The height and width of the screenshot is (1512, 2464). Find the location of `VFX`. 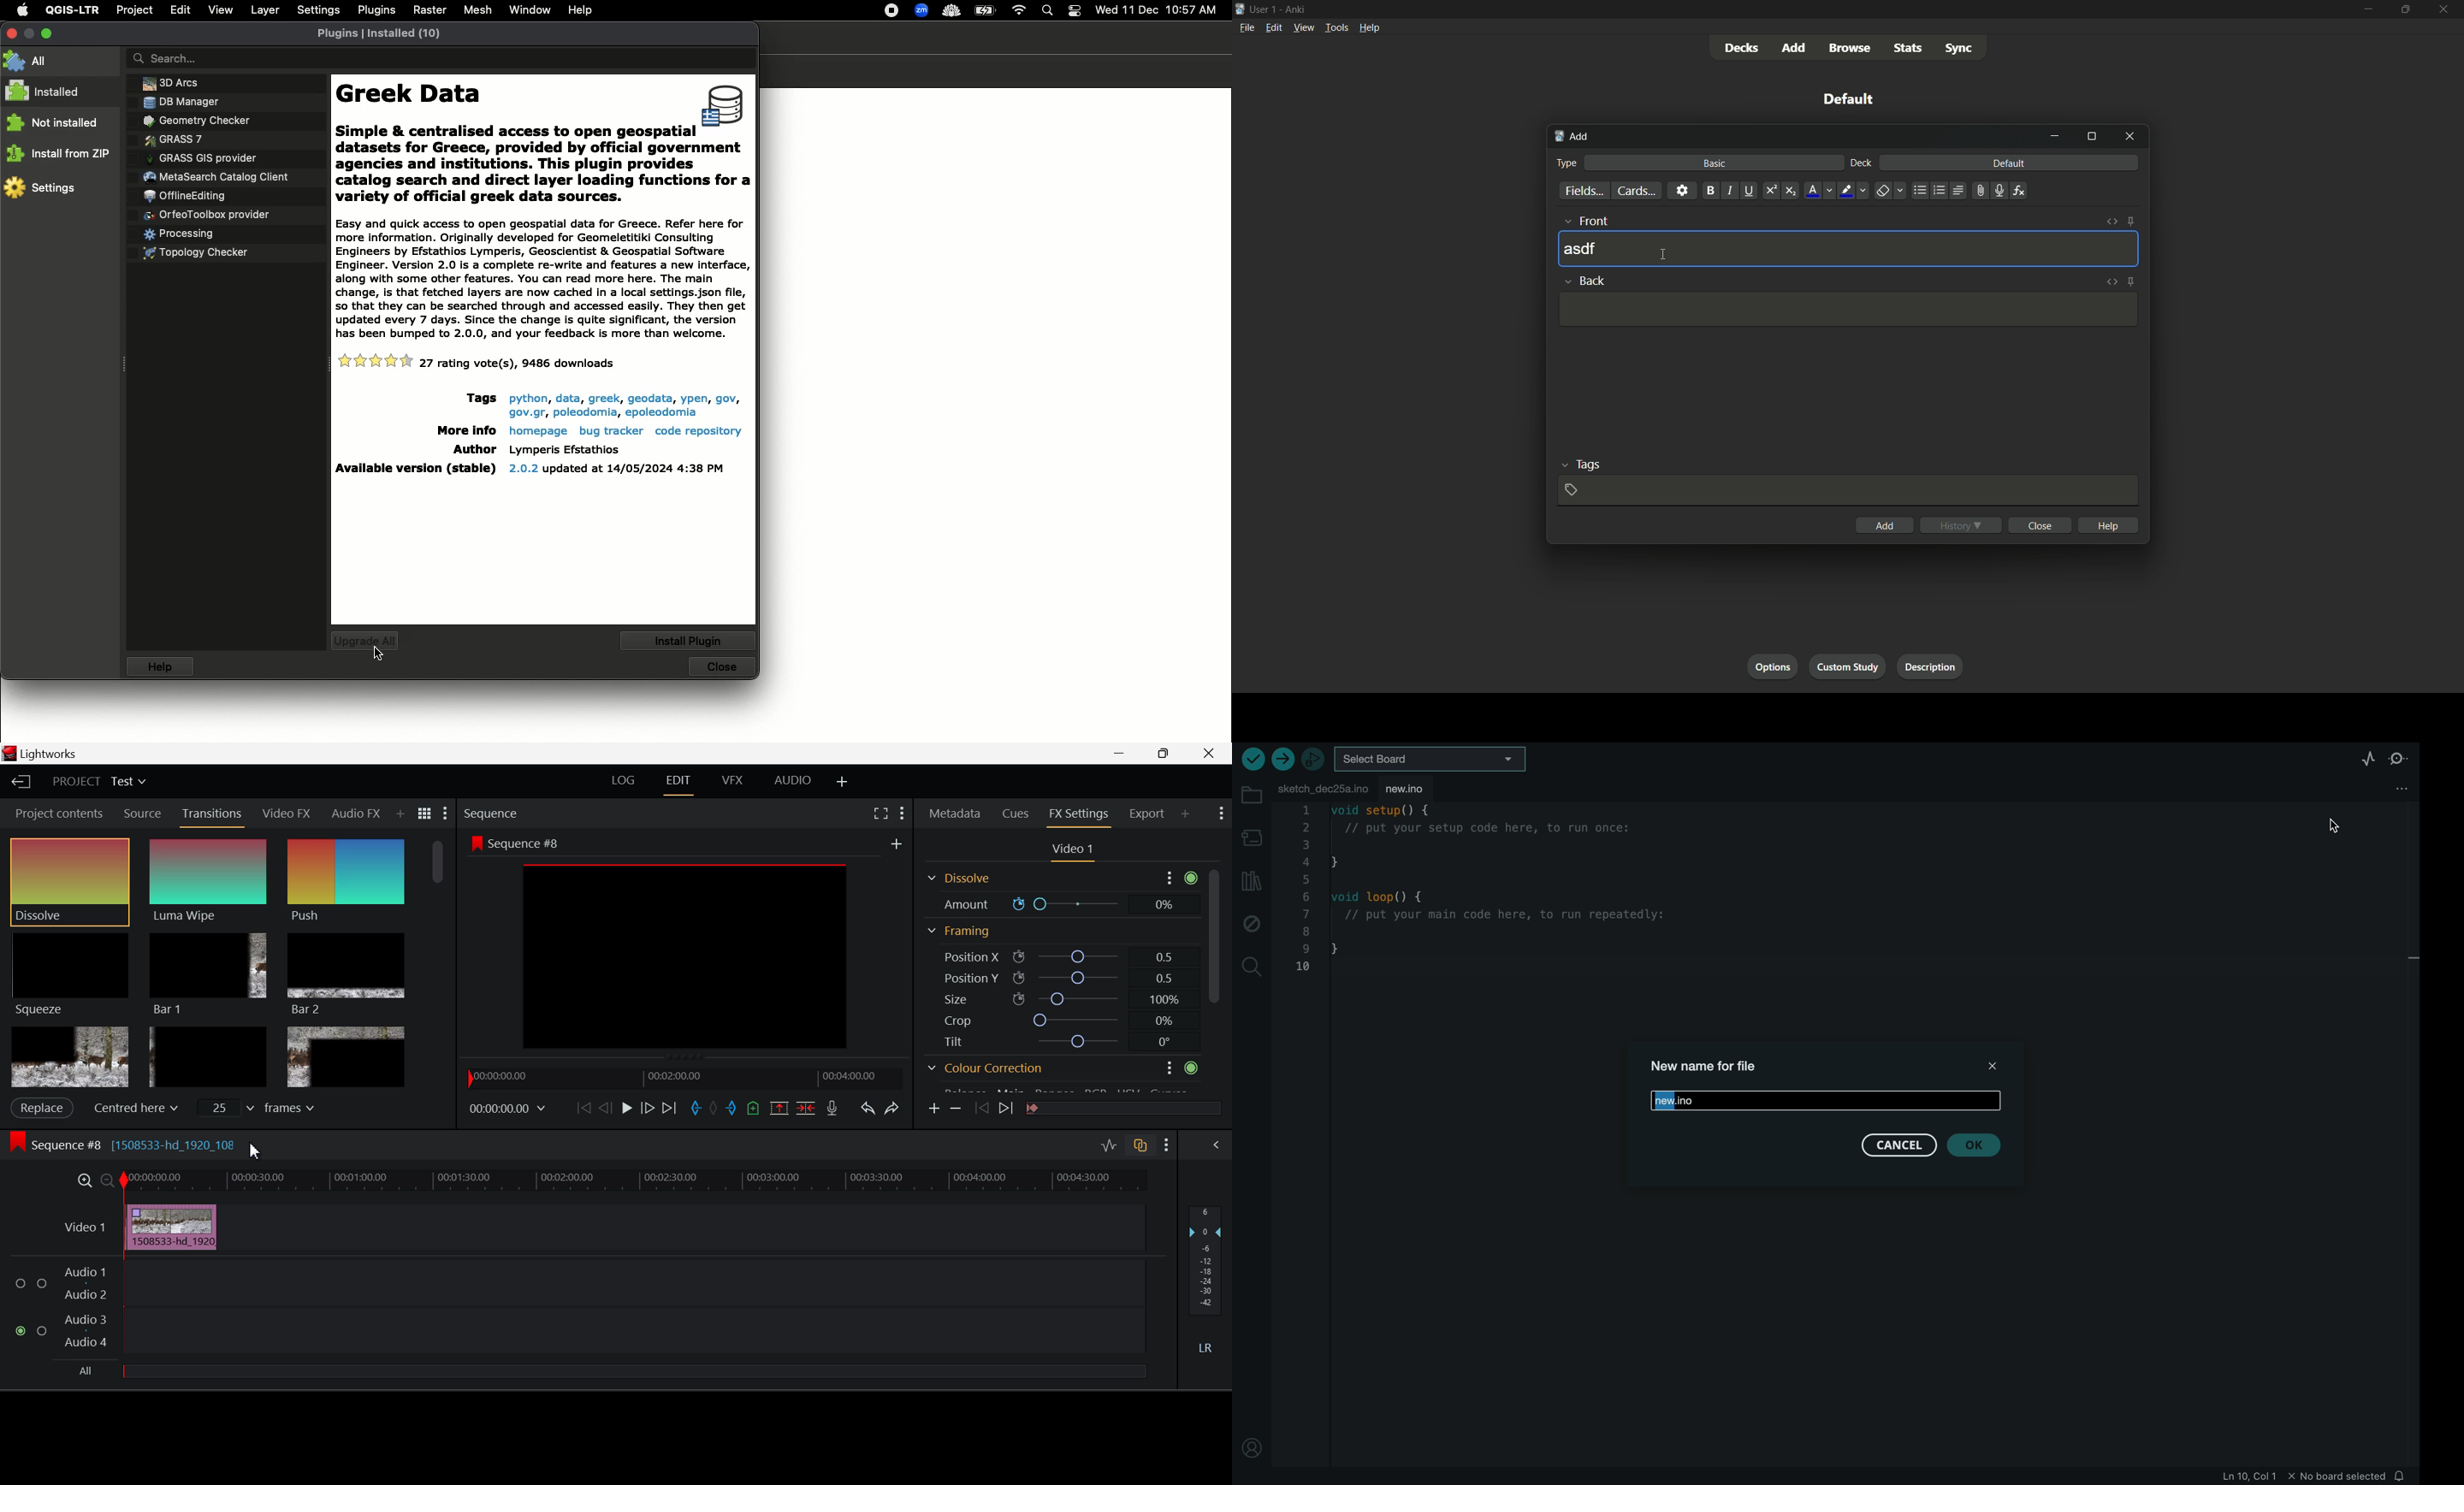

VFX is located at coordinates (732, 782).